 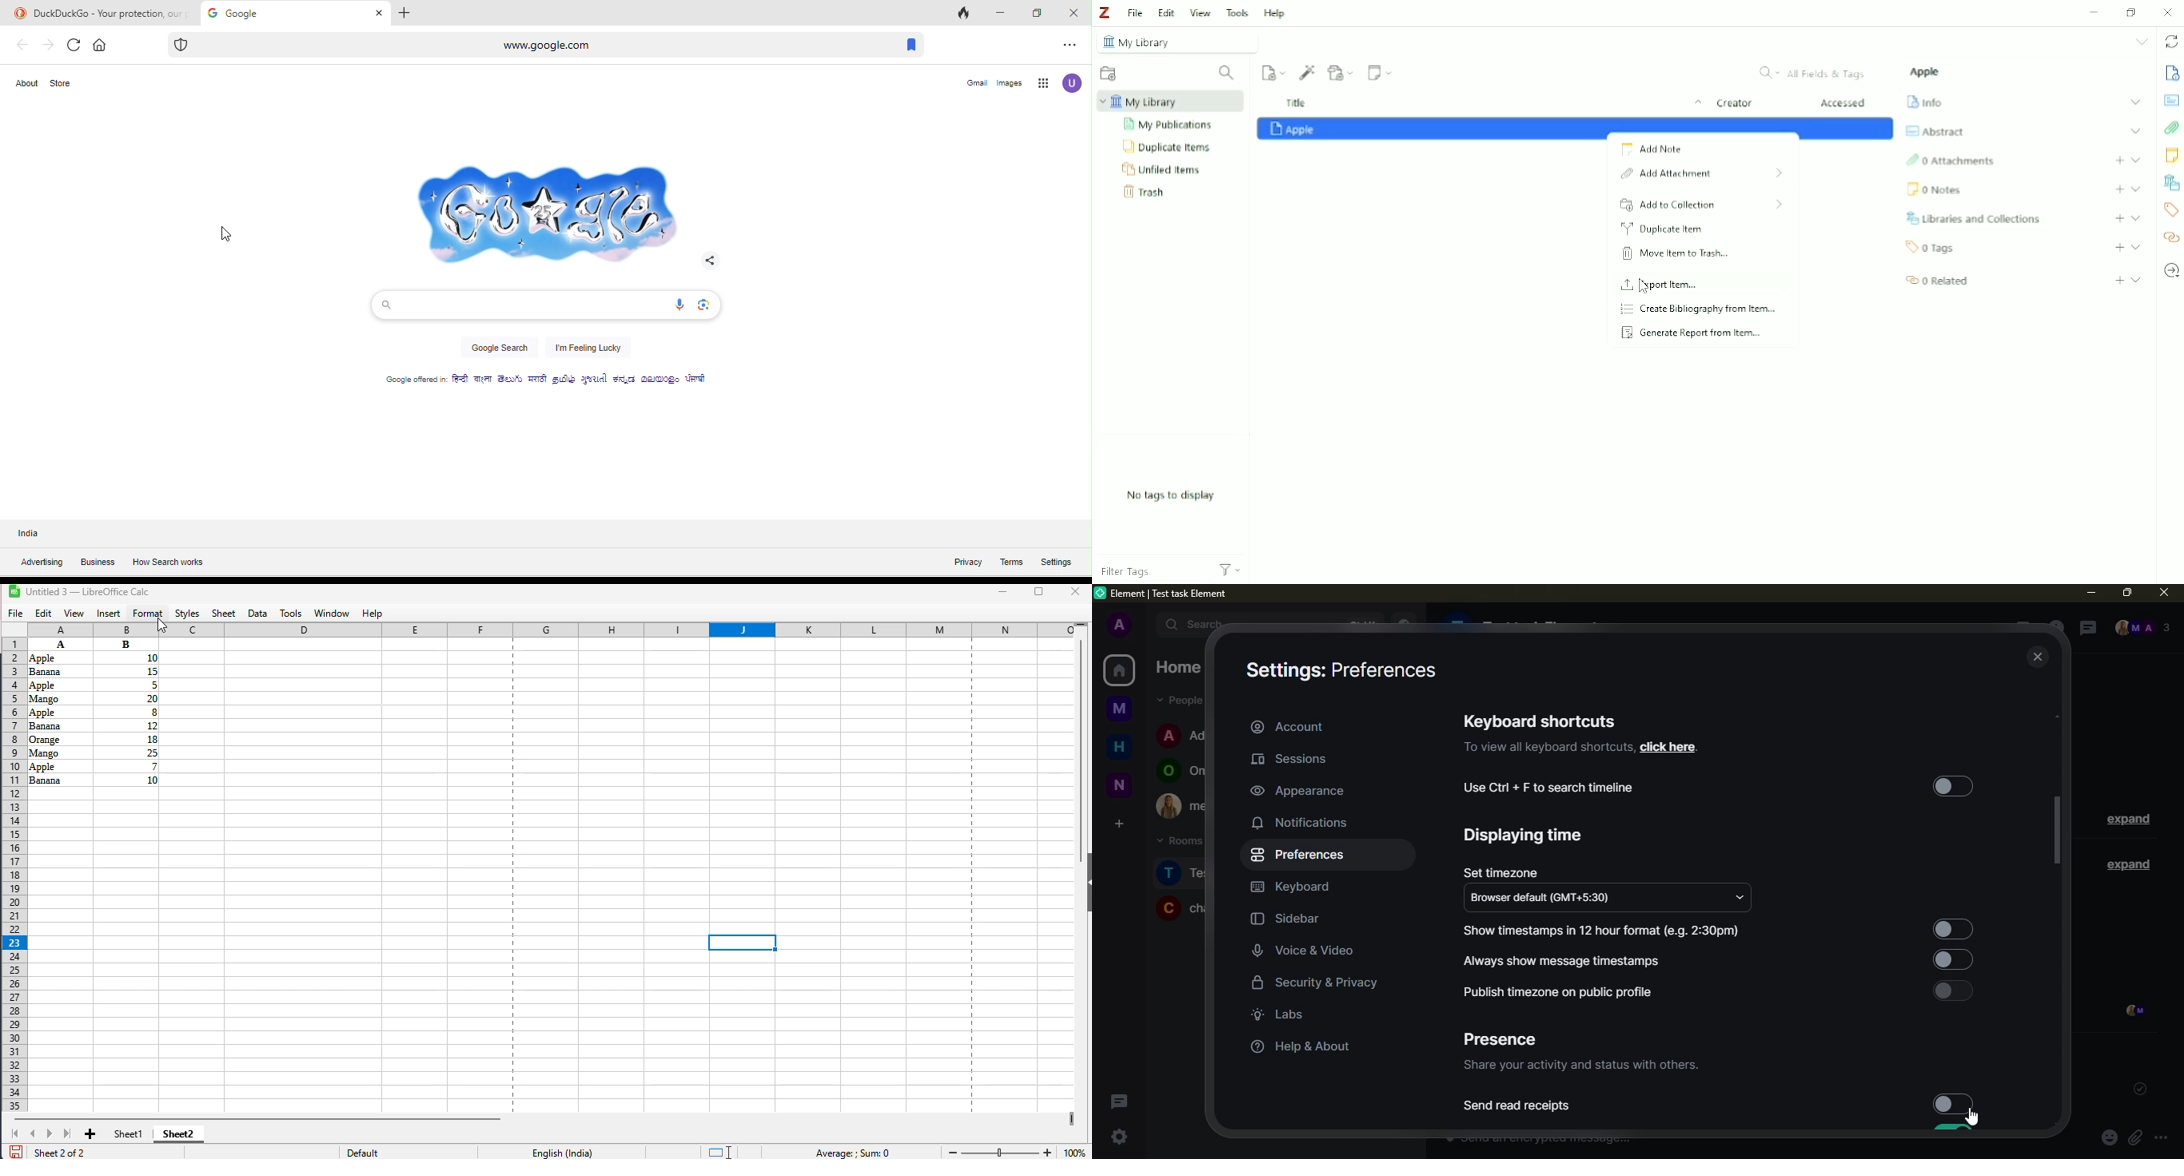 I want to click on preferences, so click(x=1301, y=855).